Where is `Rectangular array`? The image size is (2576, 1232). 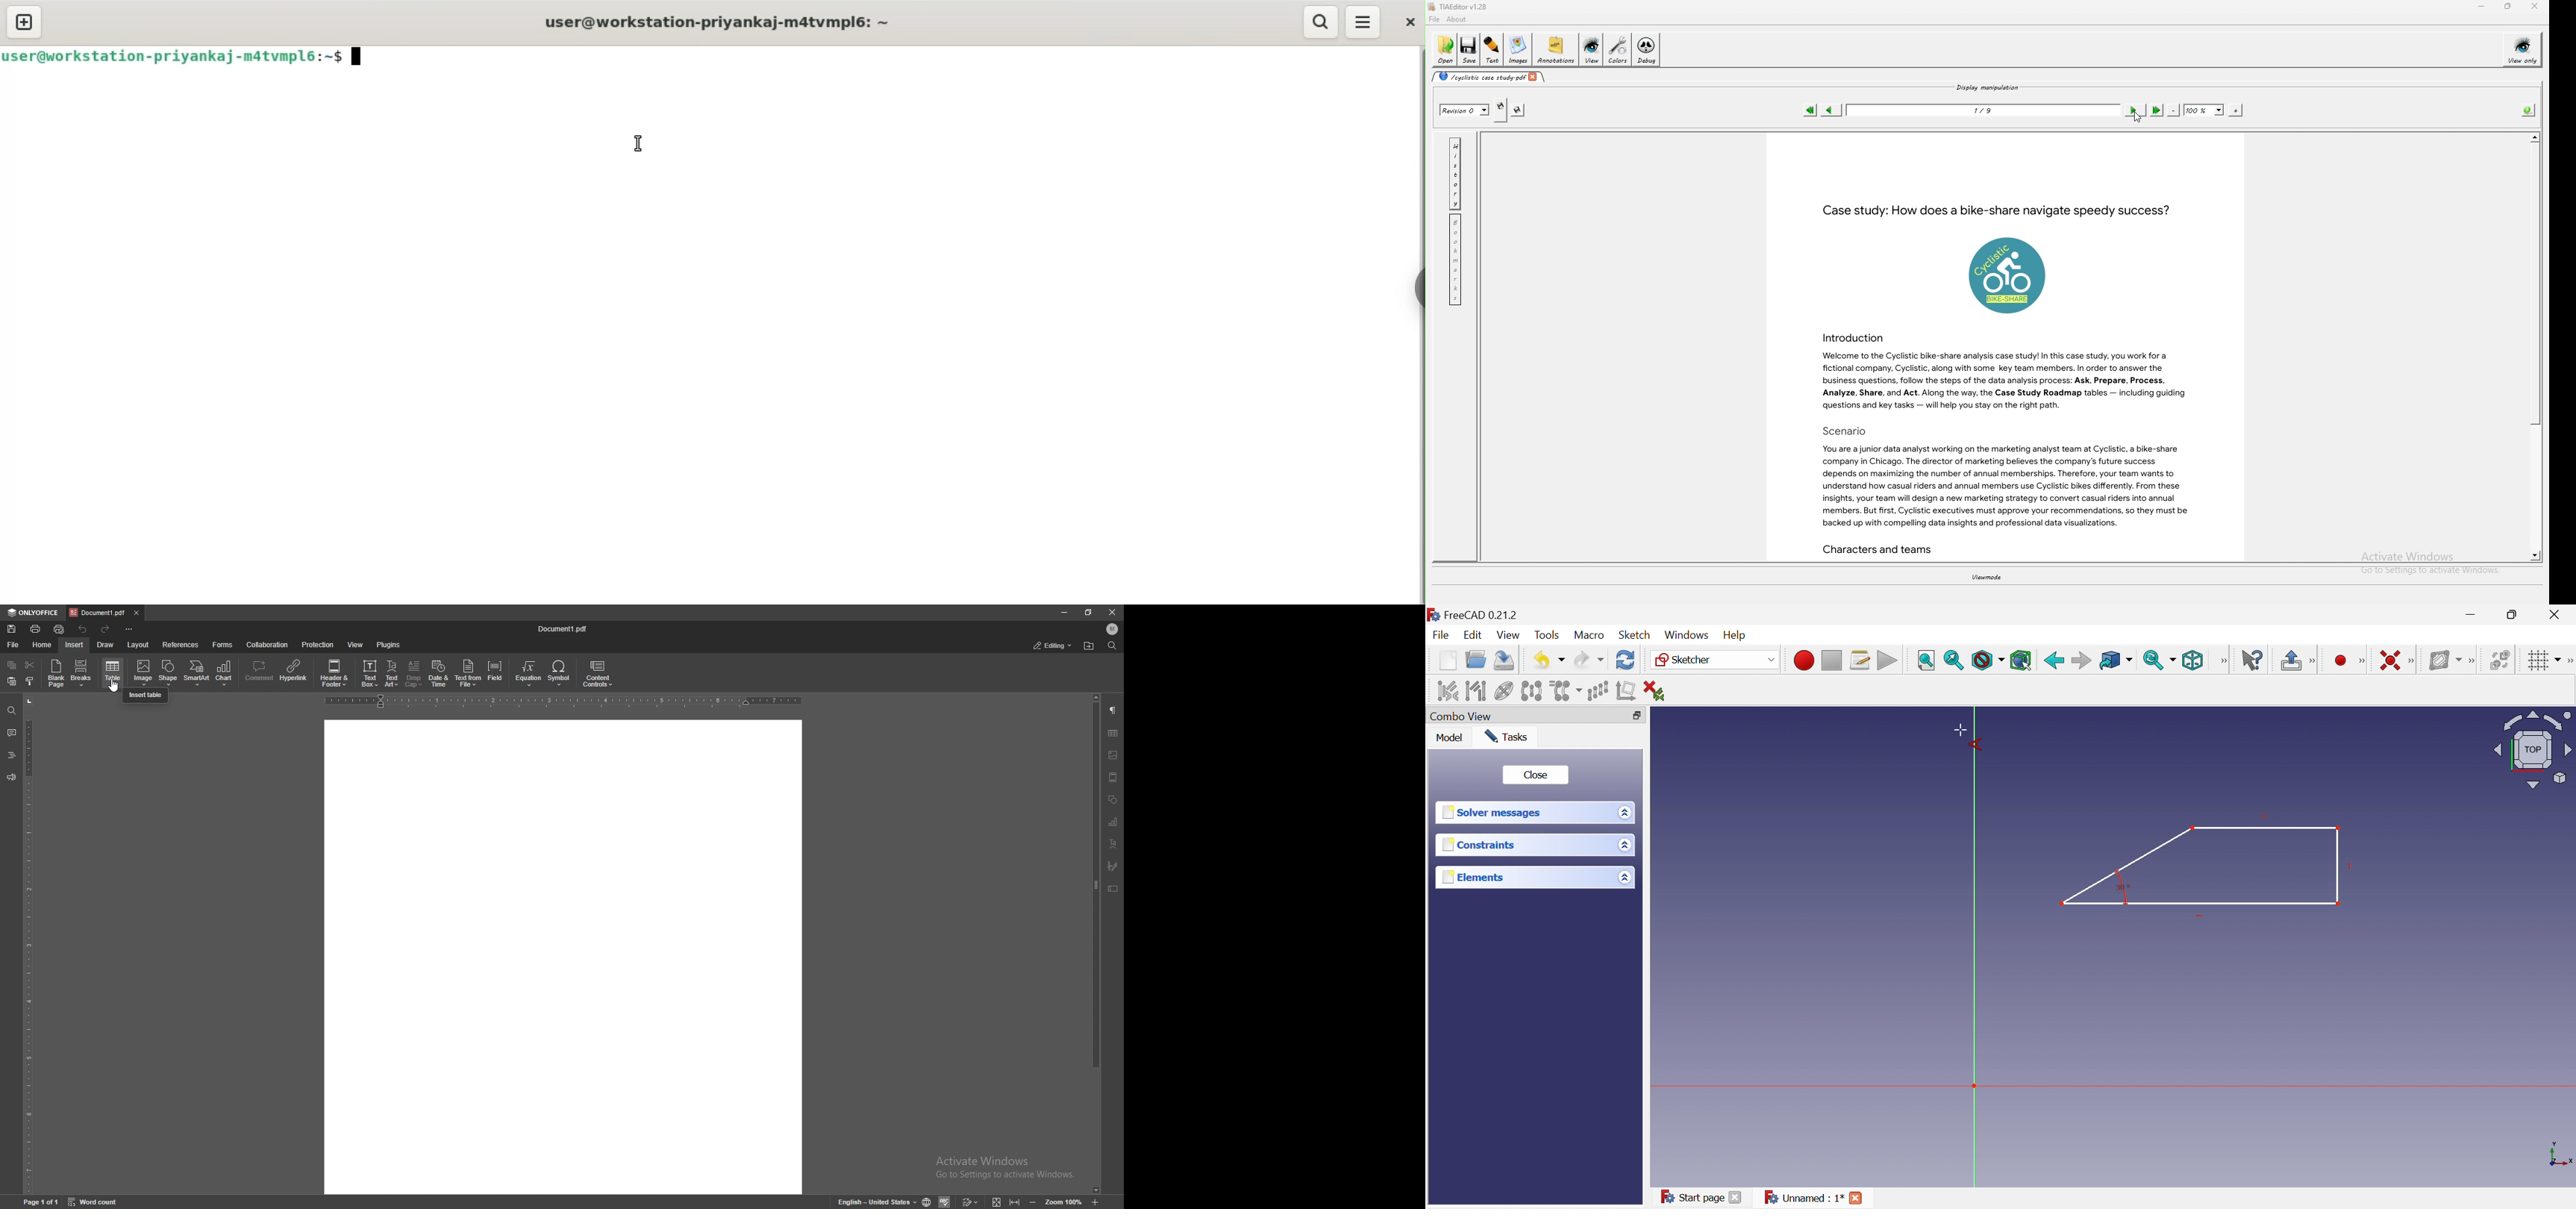 Rectangular array is located at coordinates (1600, 691).